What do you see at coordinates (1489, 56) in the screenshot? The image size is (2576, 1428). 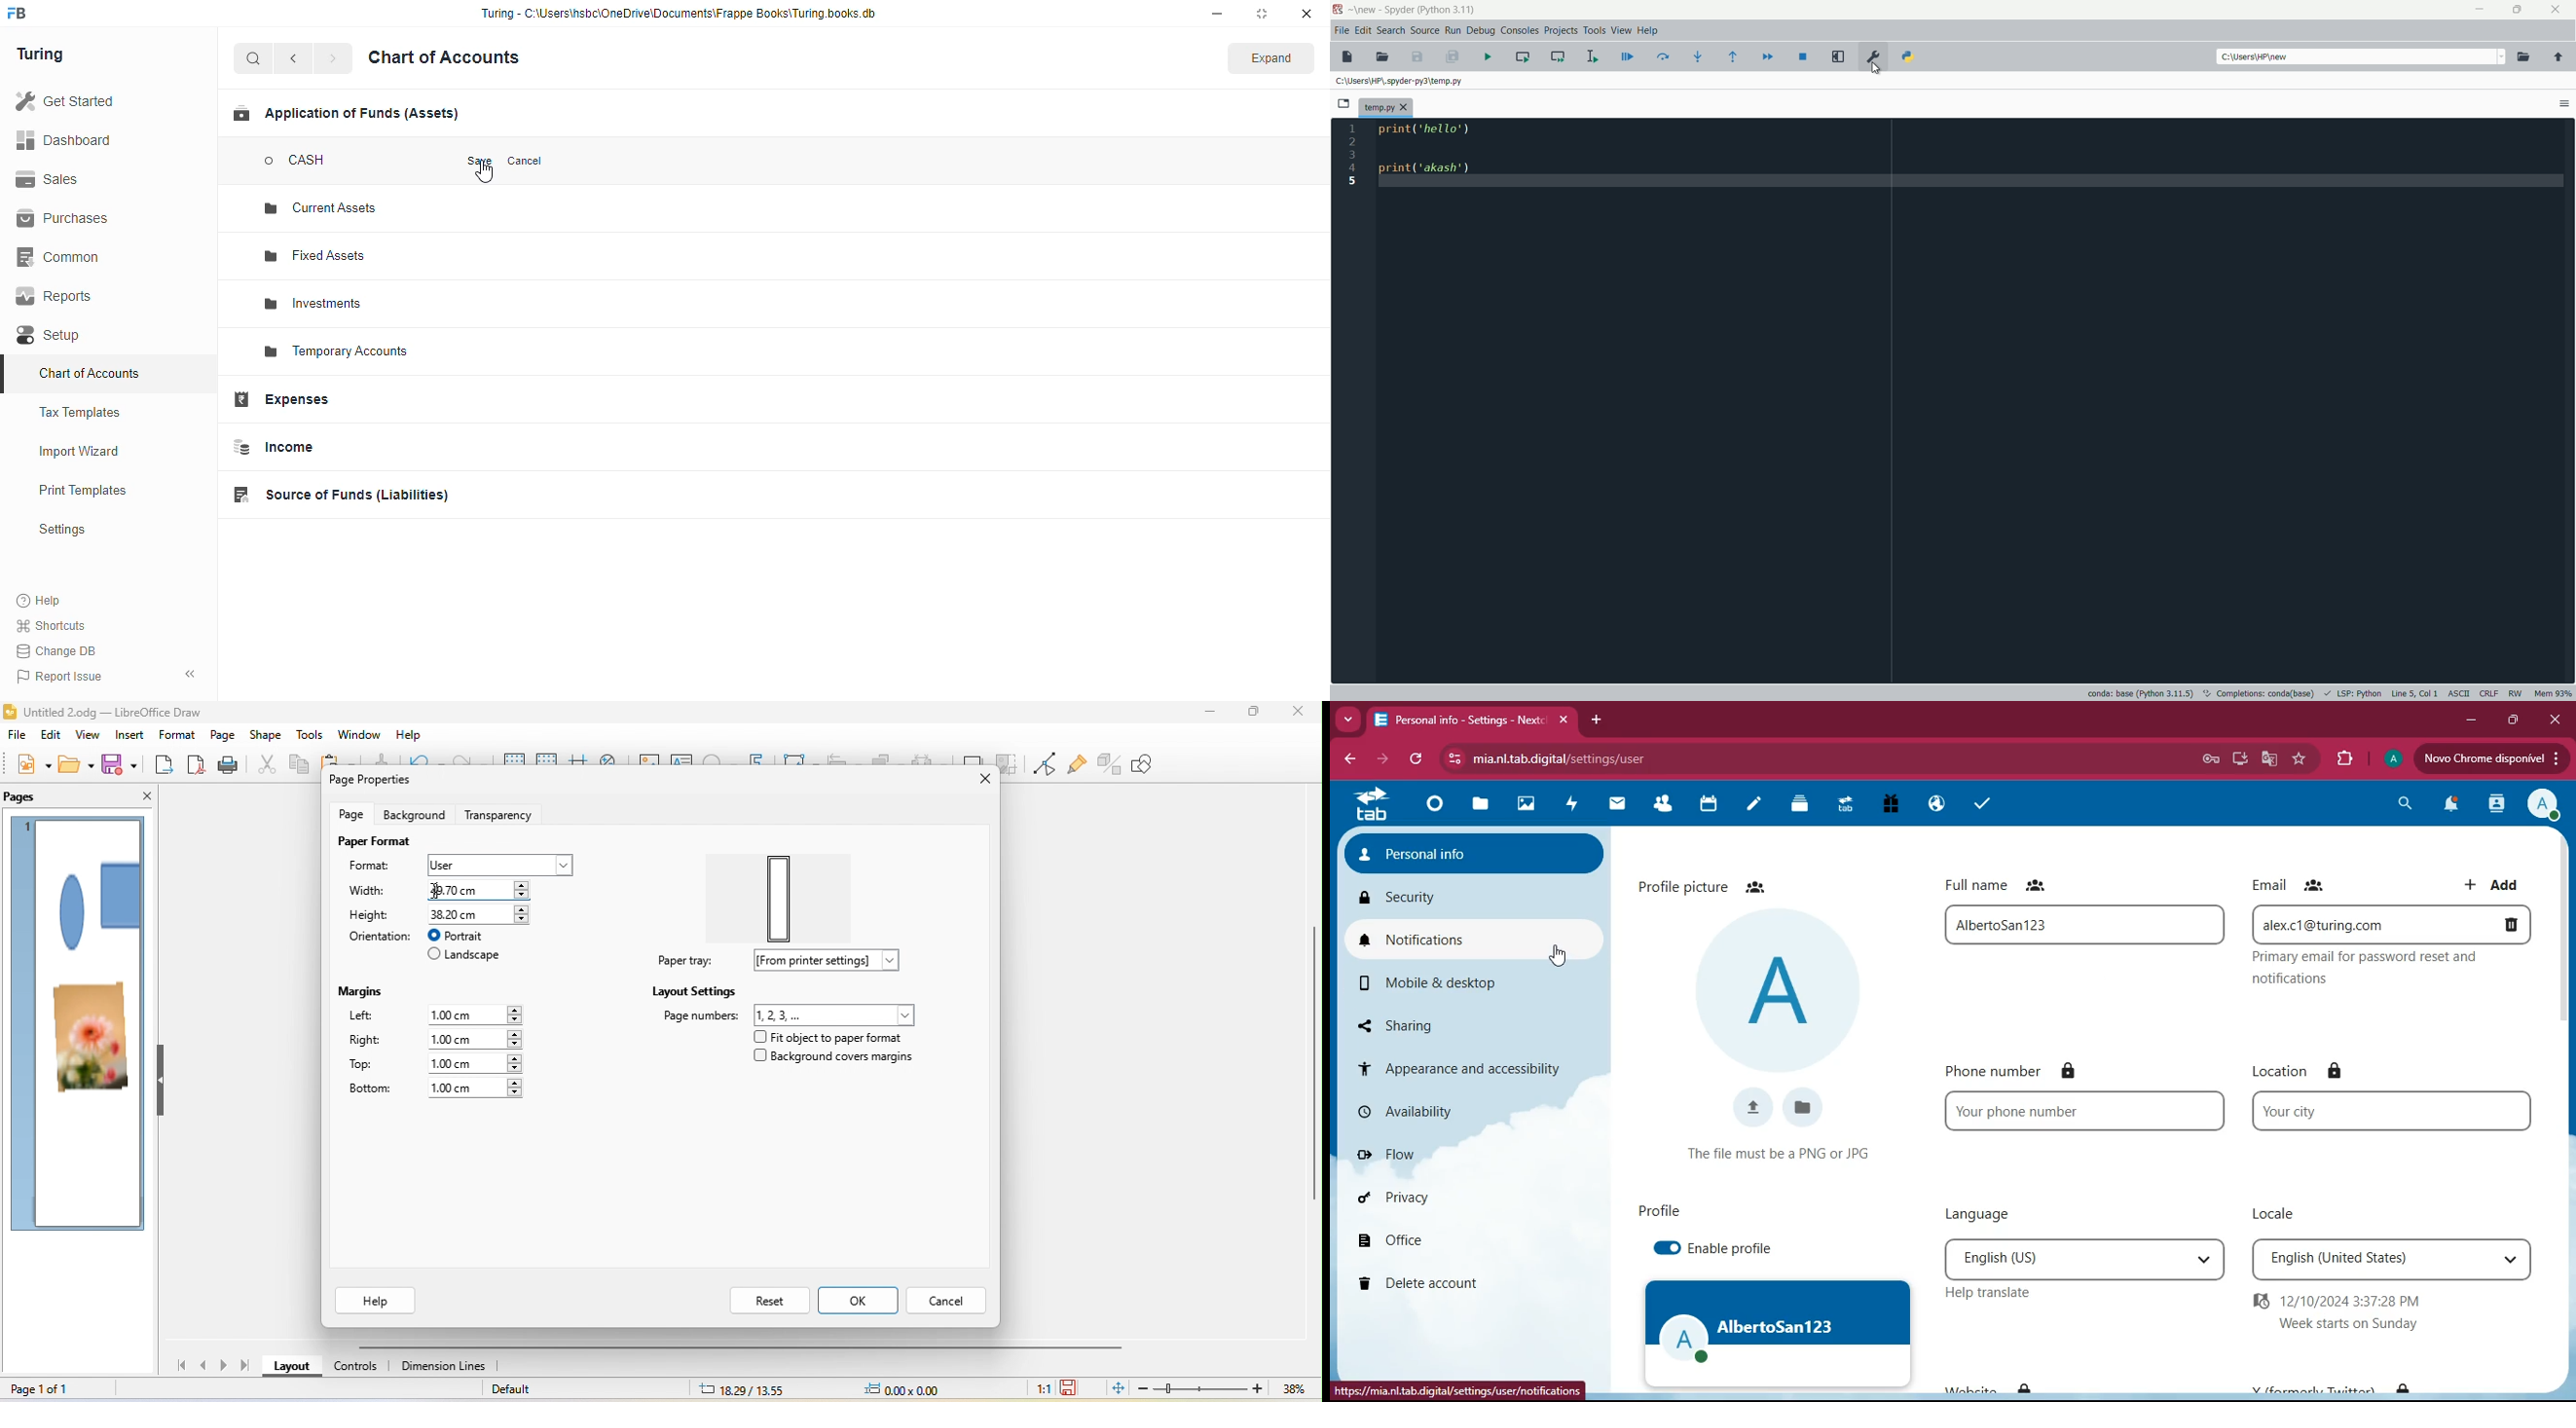 I see `run file` at bounding box center [1489, 56].